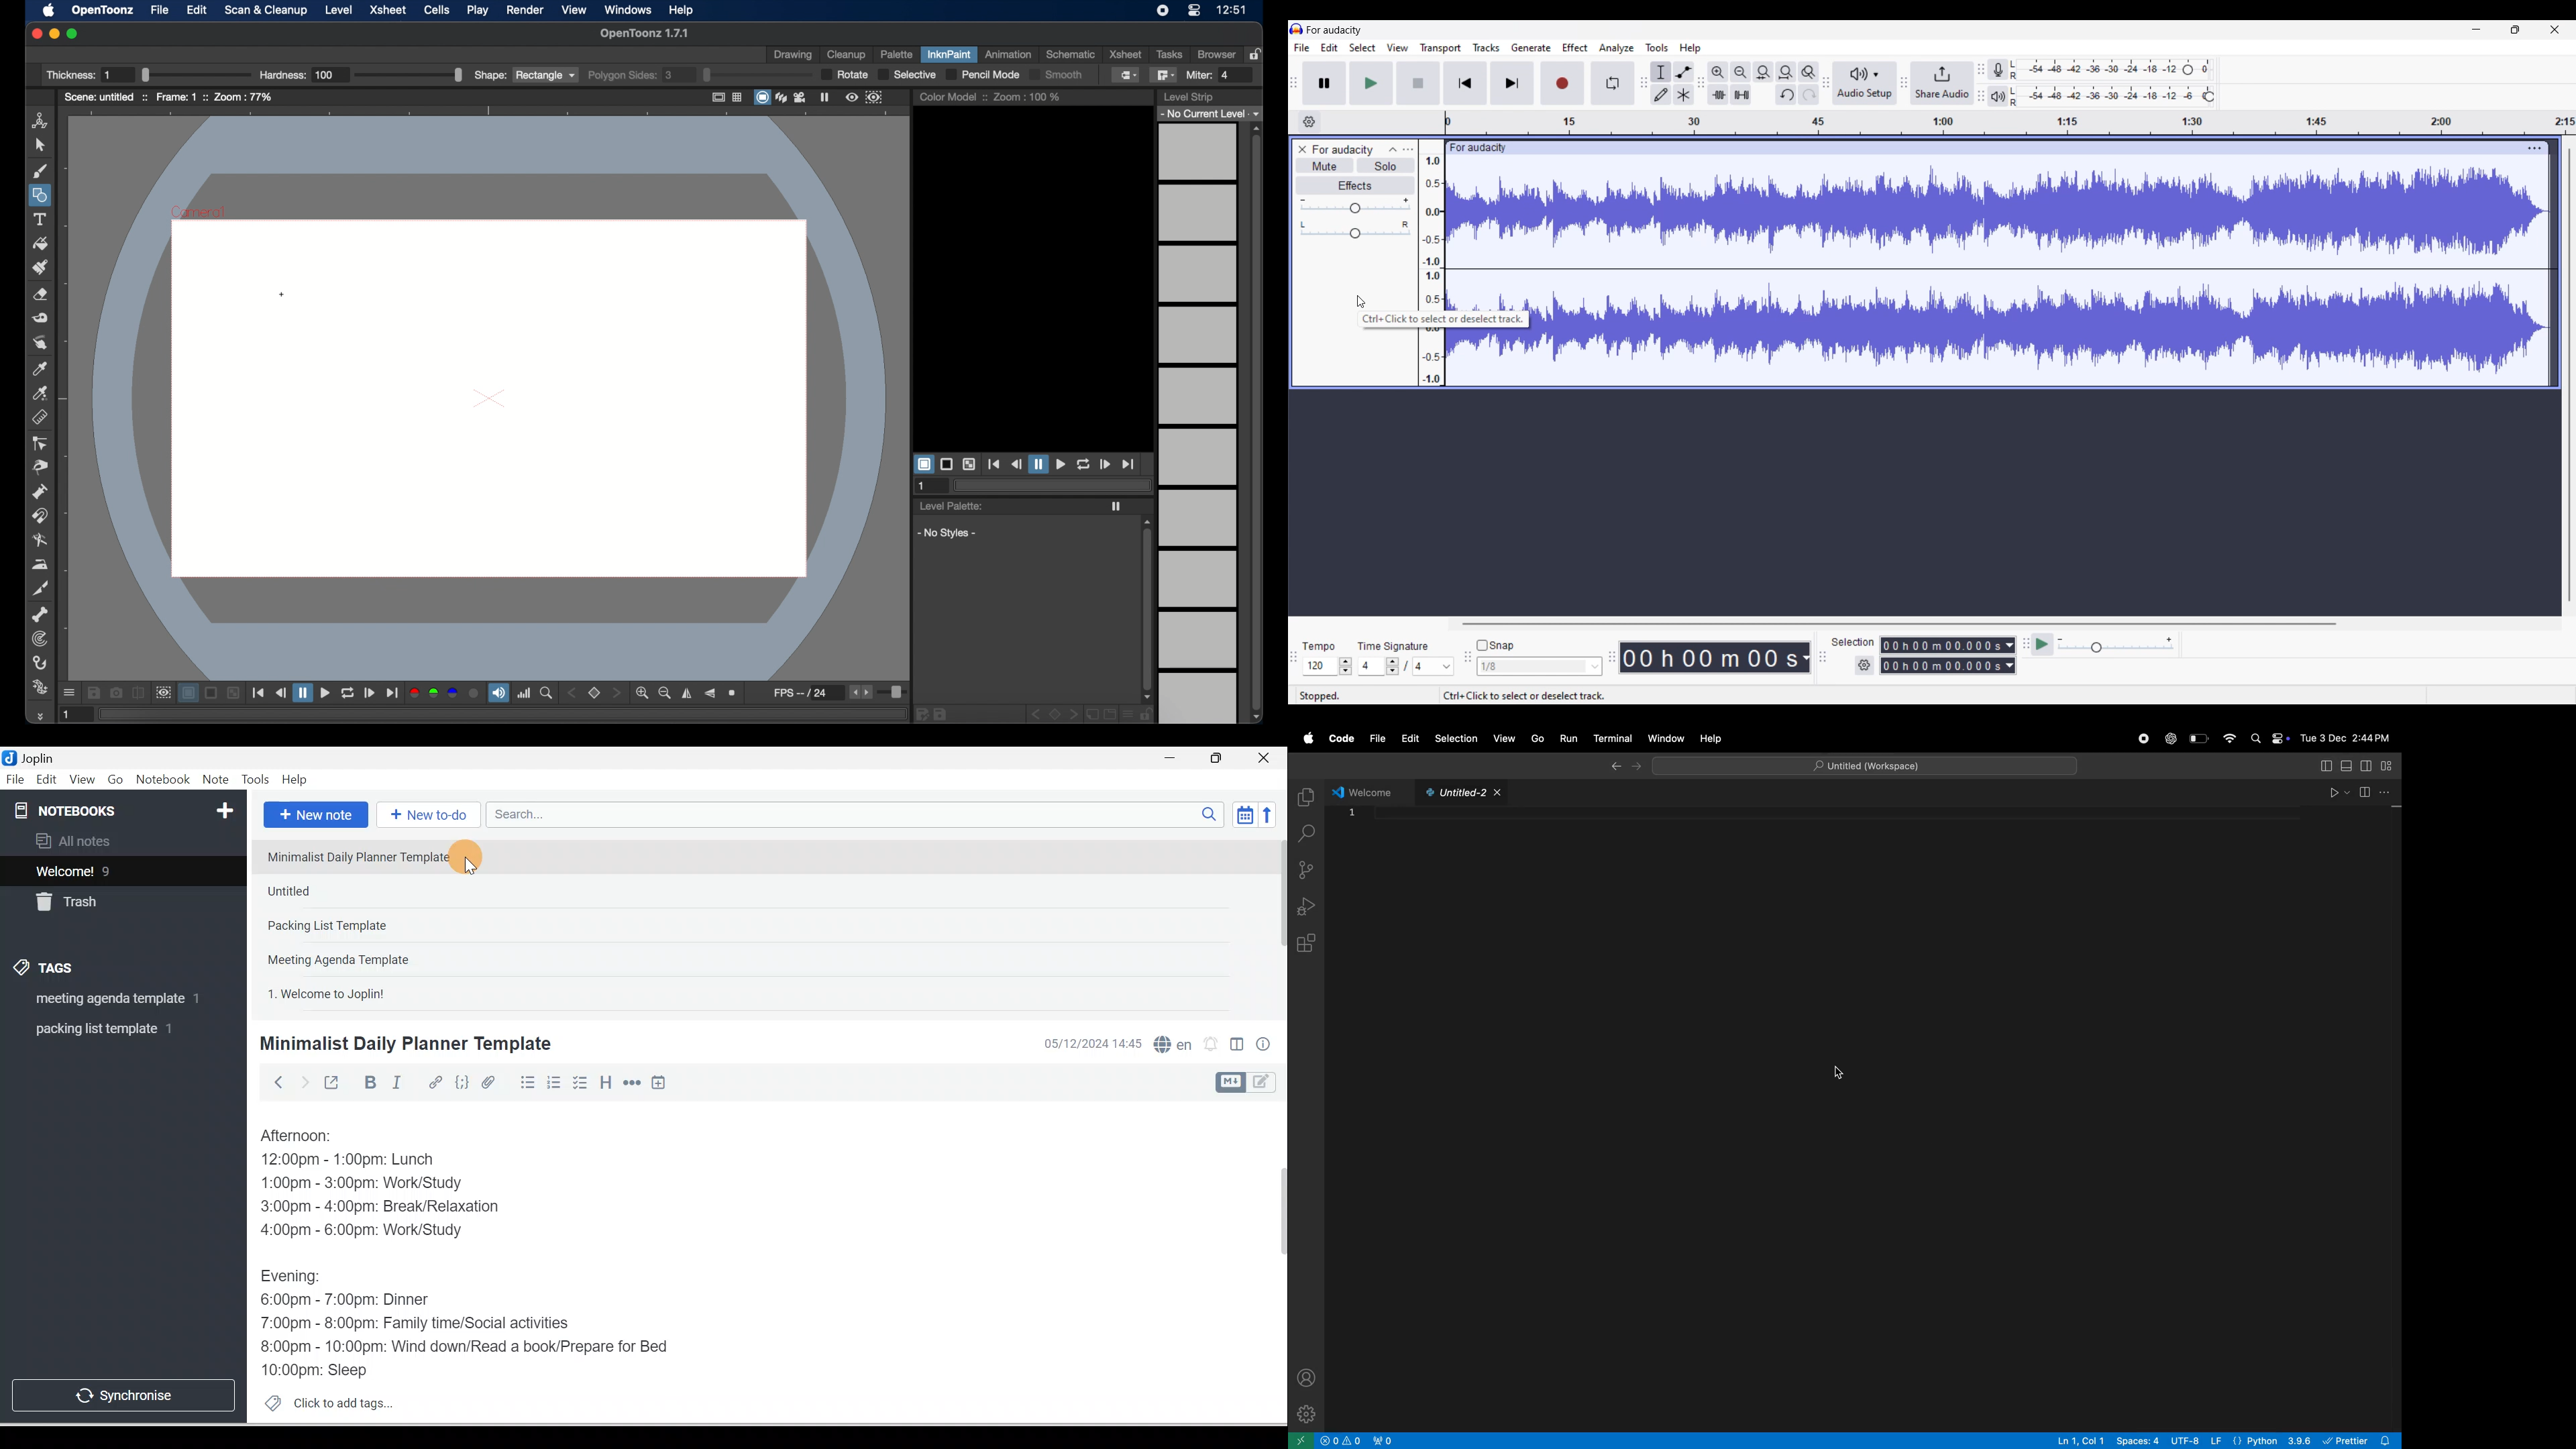 This screenshot has width=2576, height=1456. I want to click on Tag 2, so click(113, 1029).